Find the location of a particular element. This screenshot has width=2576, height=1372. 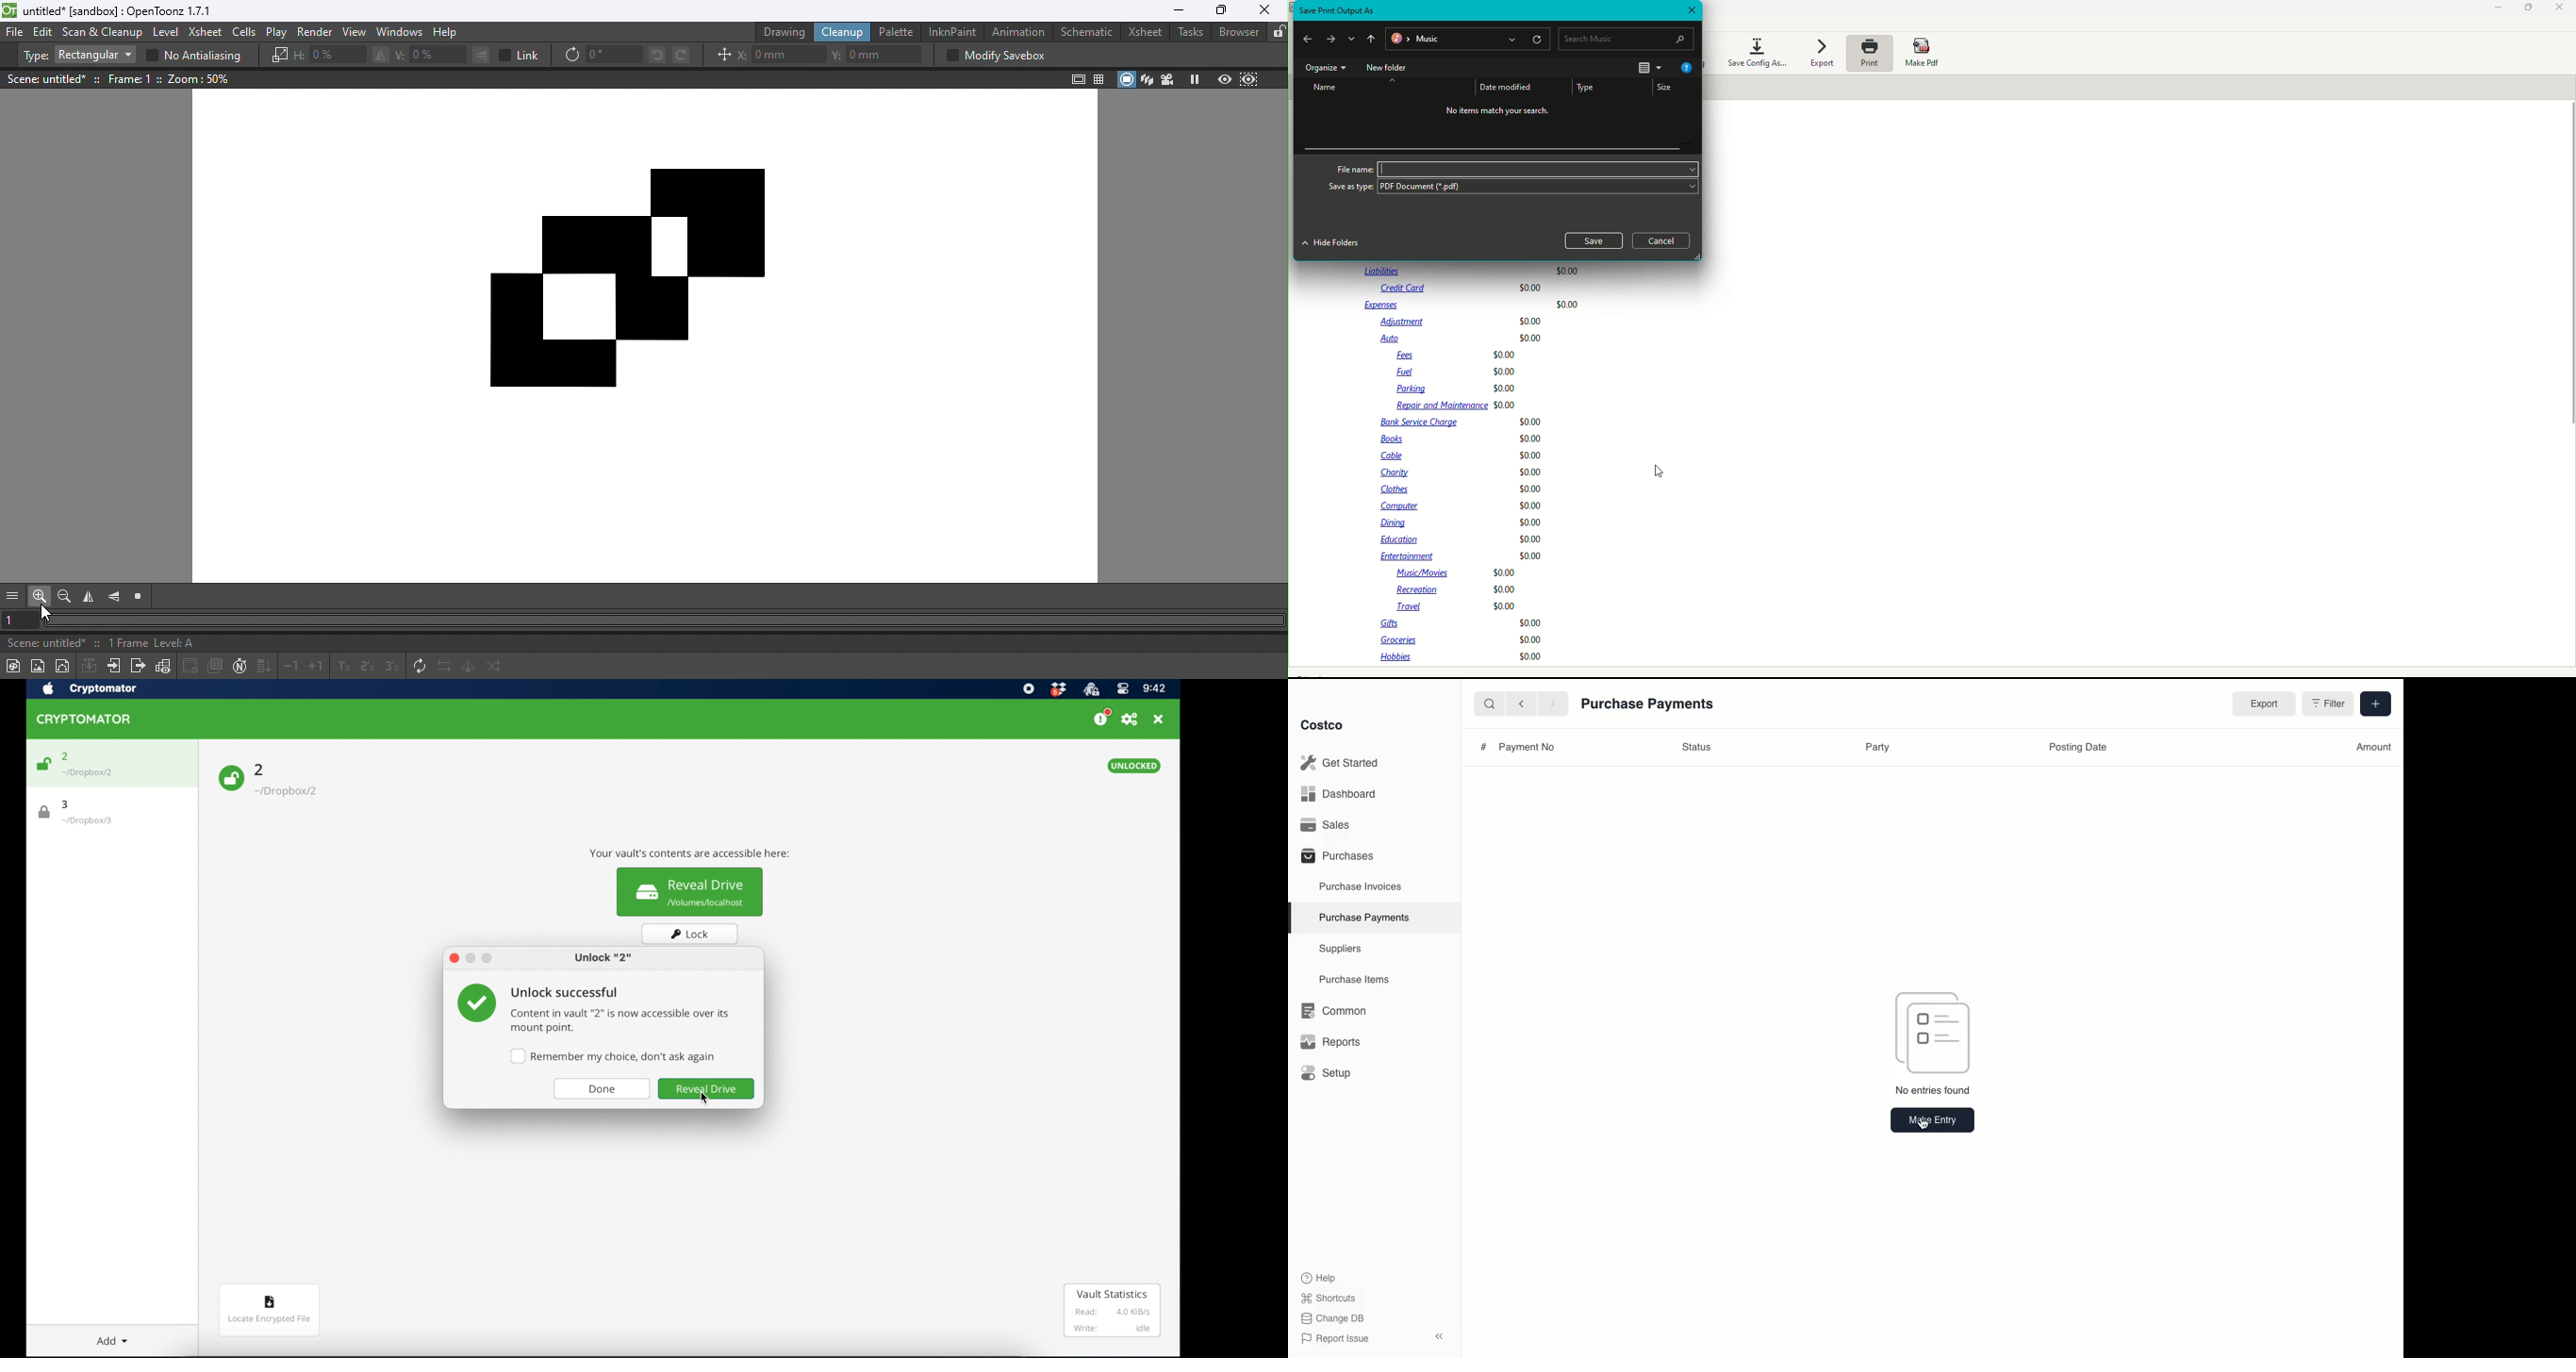

Save As is located at coordinates (1338, 11).